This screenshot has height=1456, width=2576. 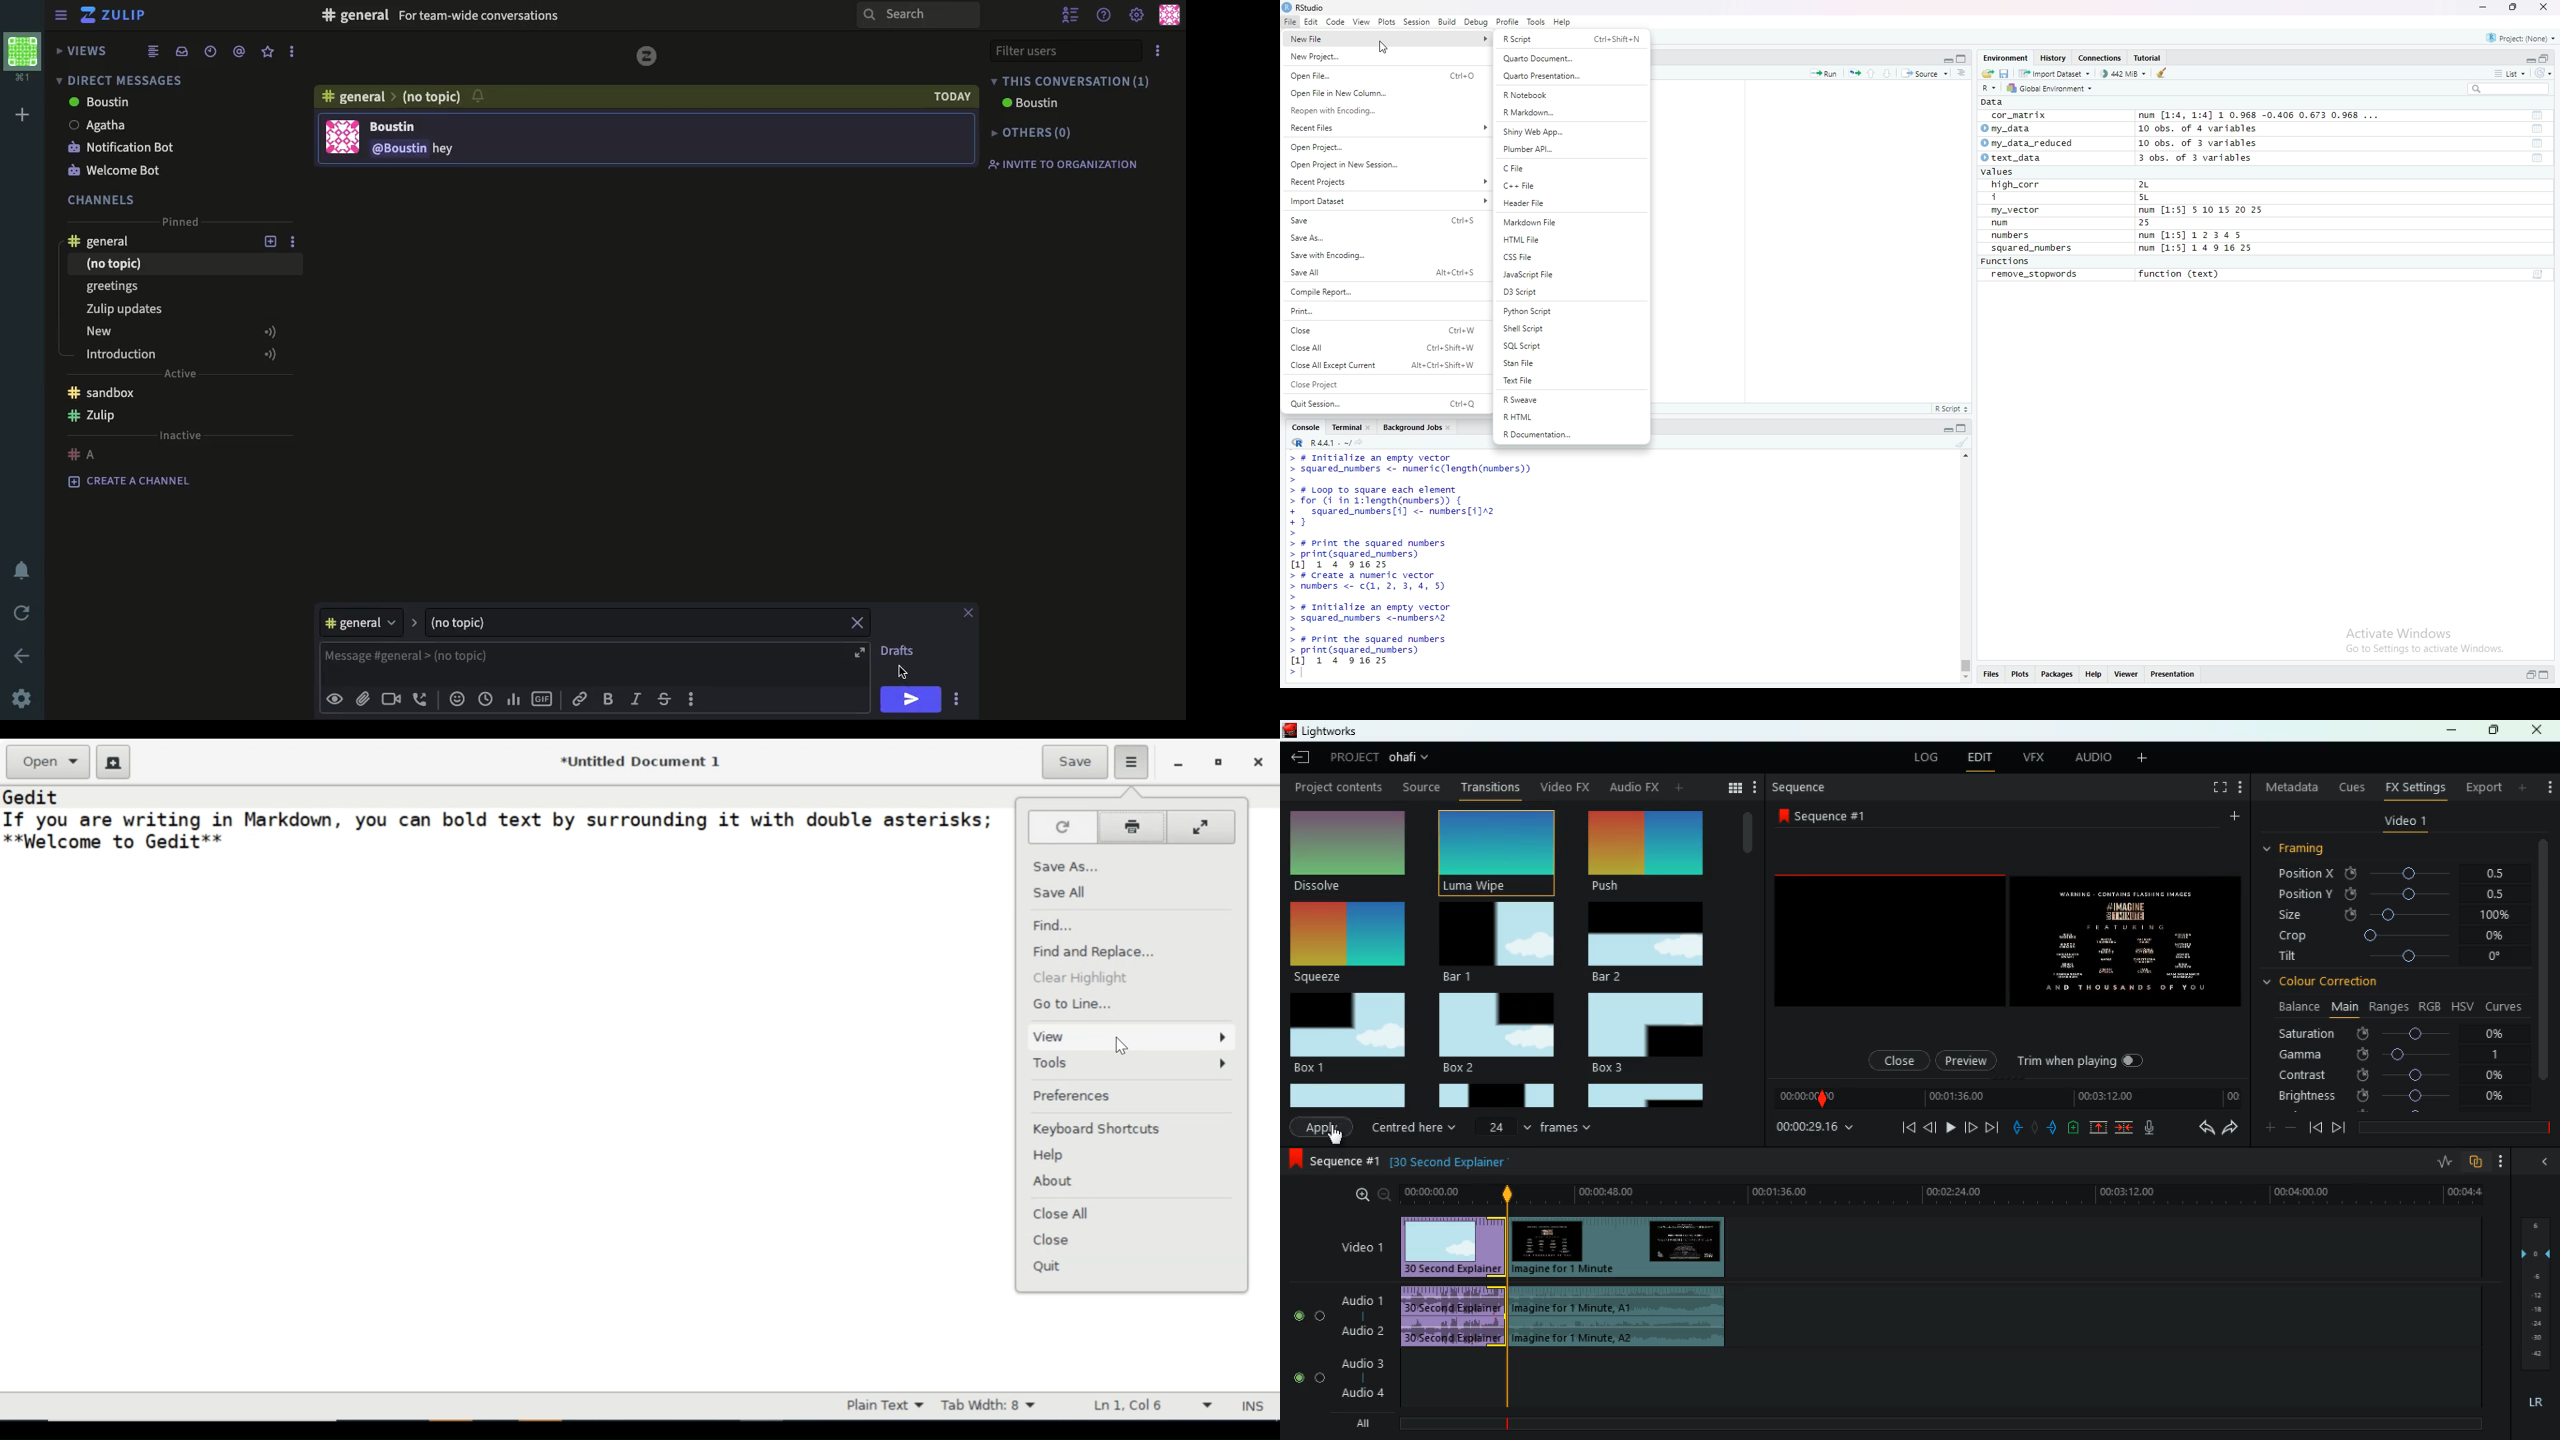 What do you see at coordinates (2036, 275) in the screenshot?
I see `remove_stopwords` at bounding box center [2036, 275].